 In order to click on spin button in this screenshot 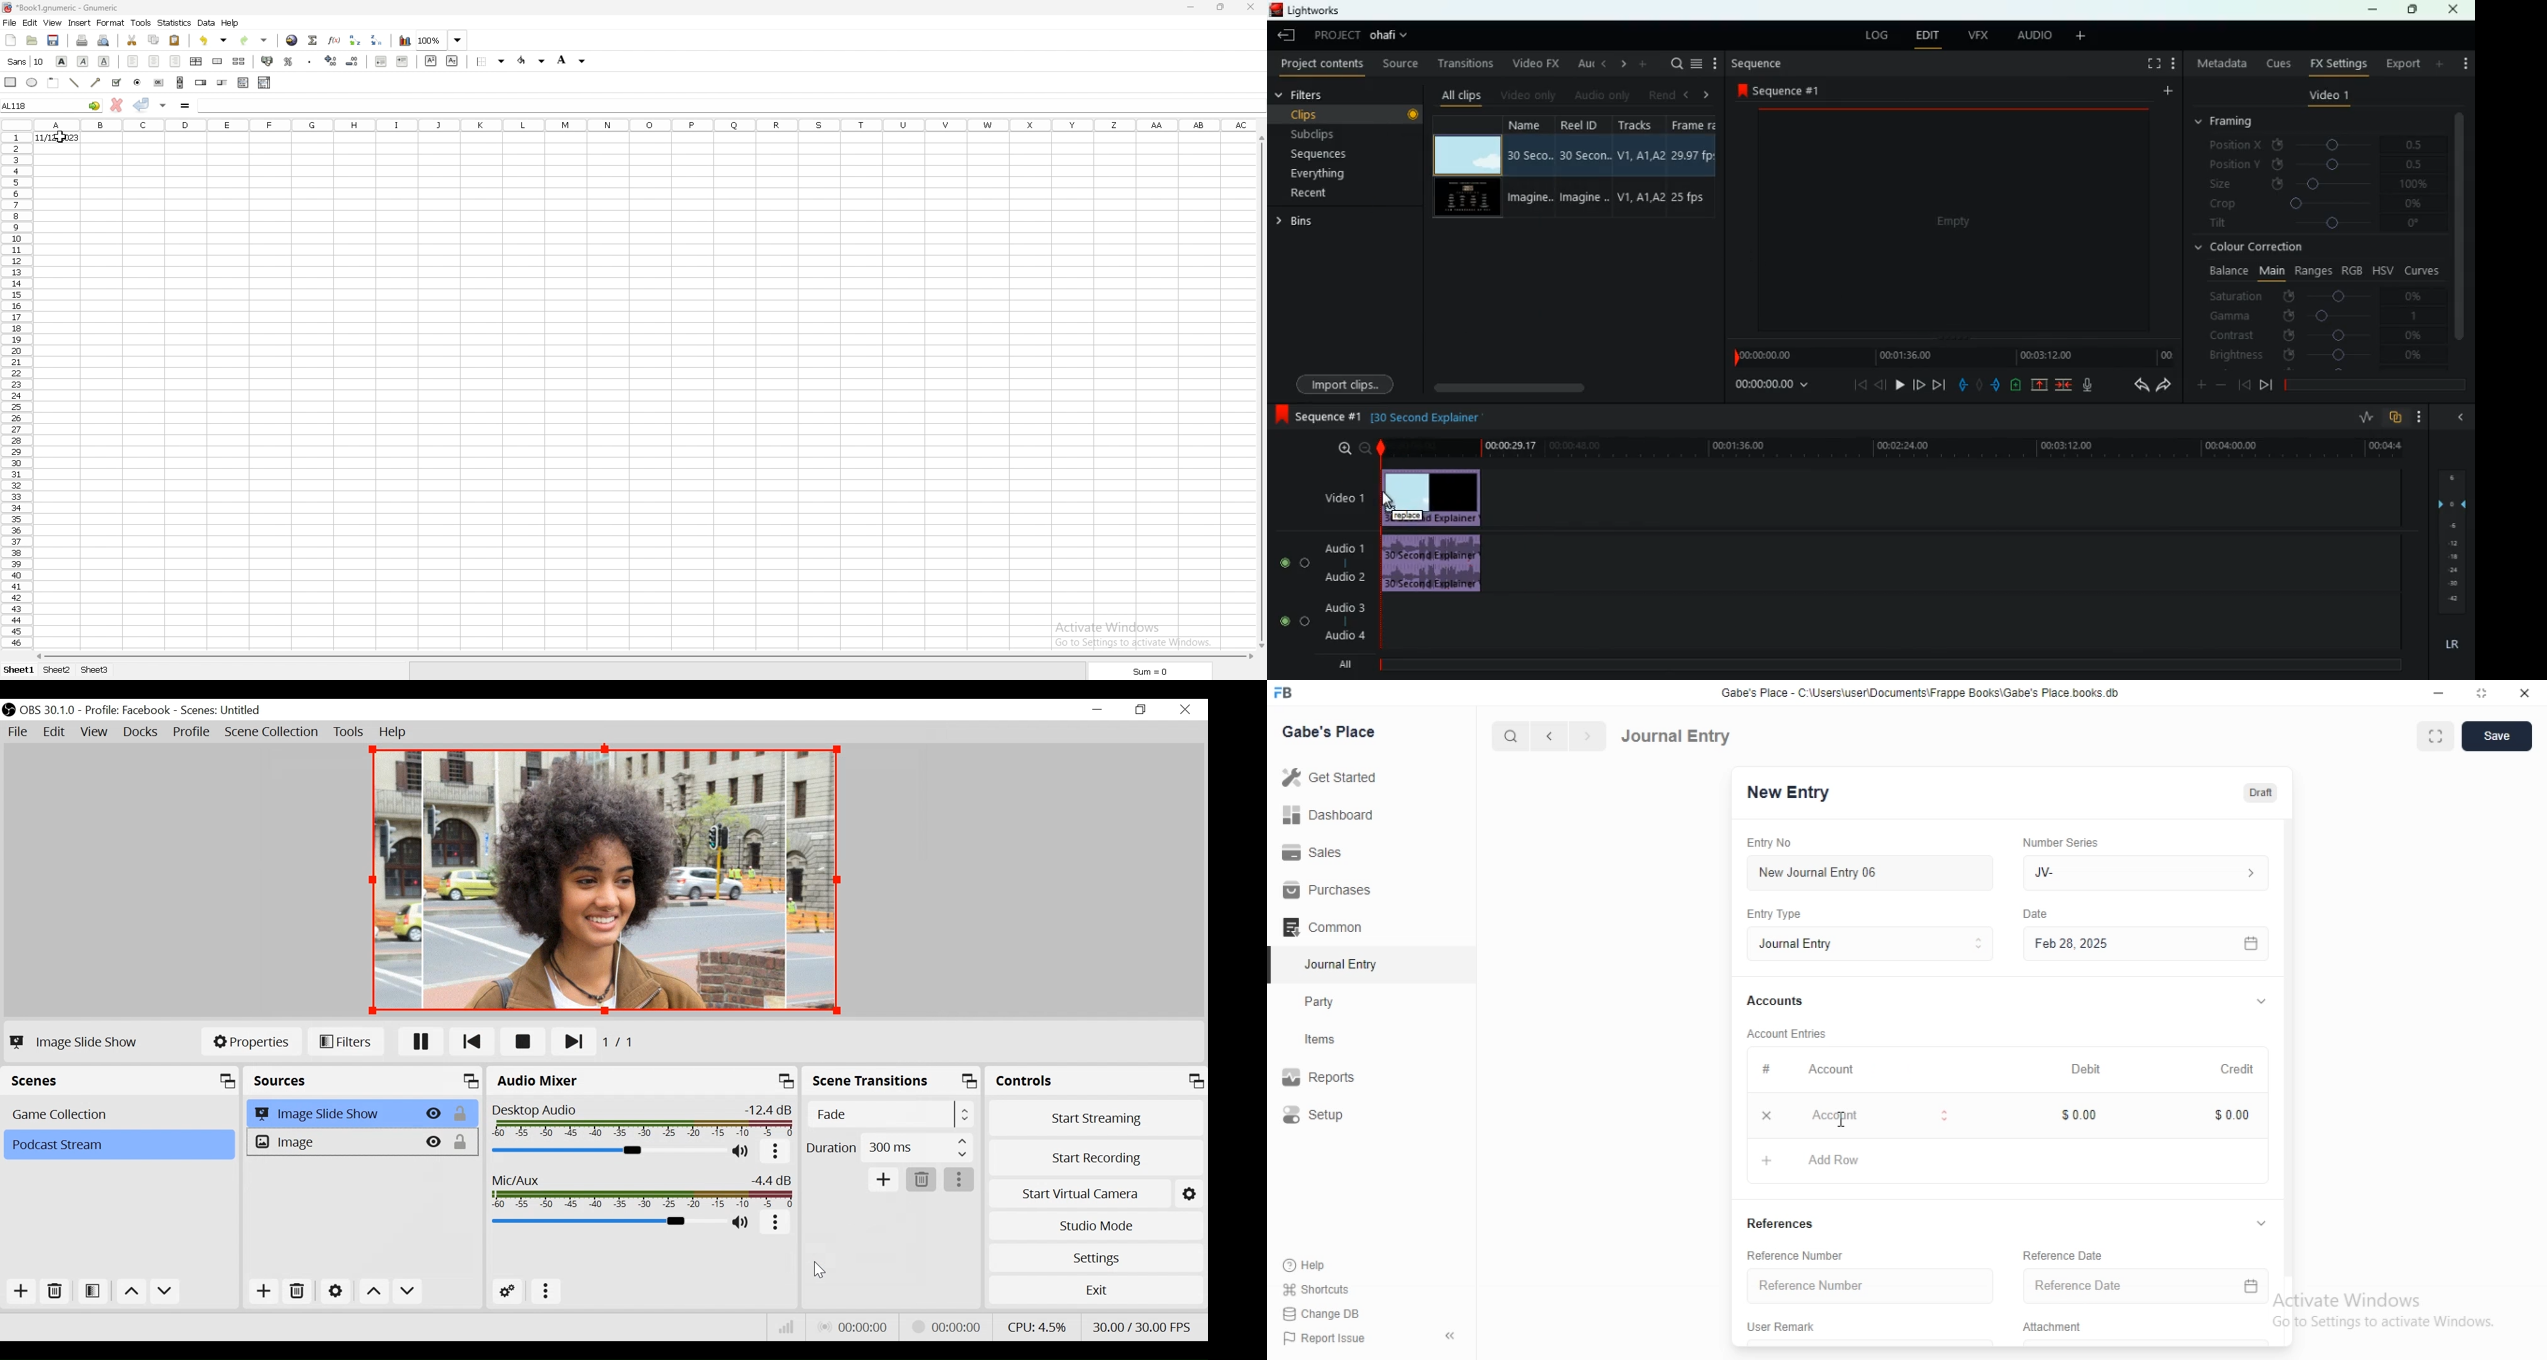, I will do `click(202, 83)`.